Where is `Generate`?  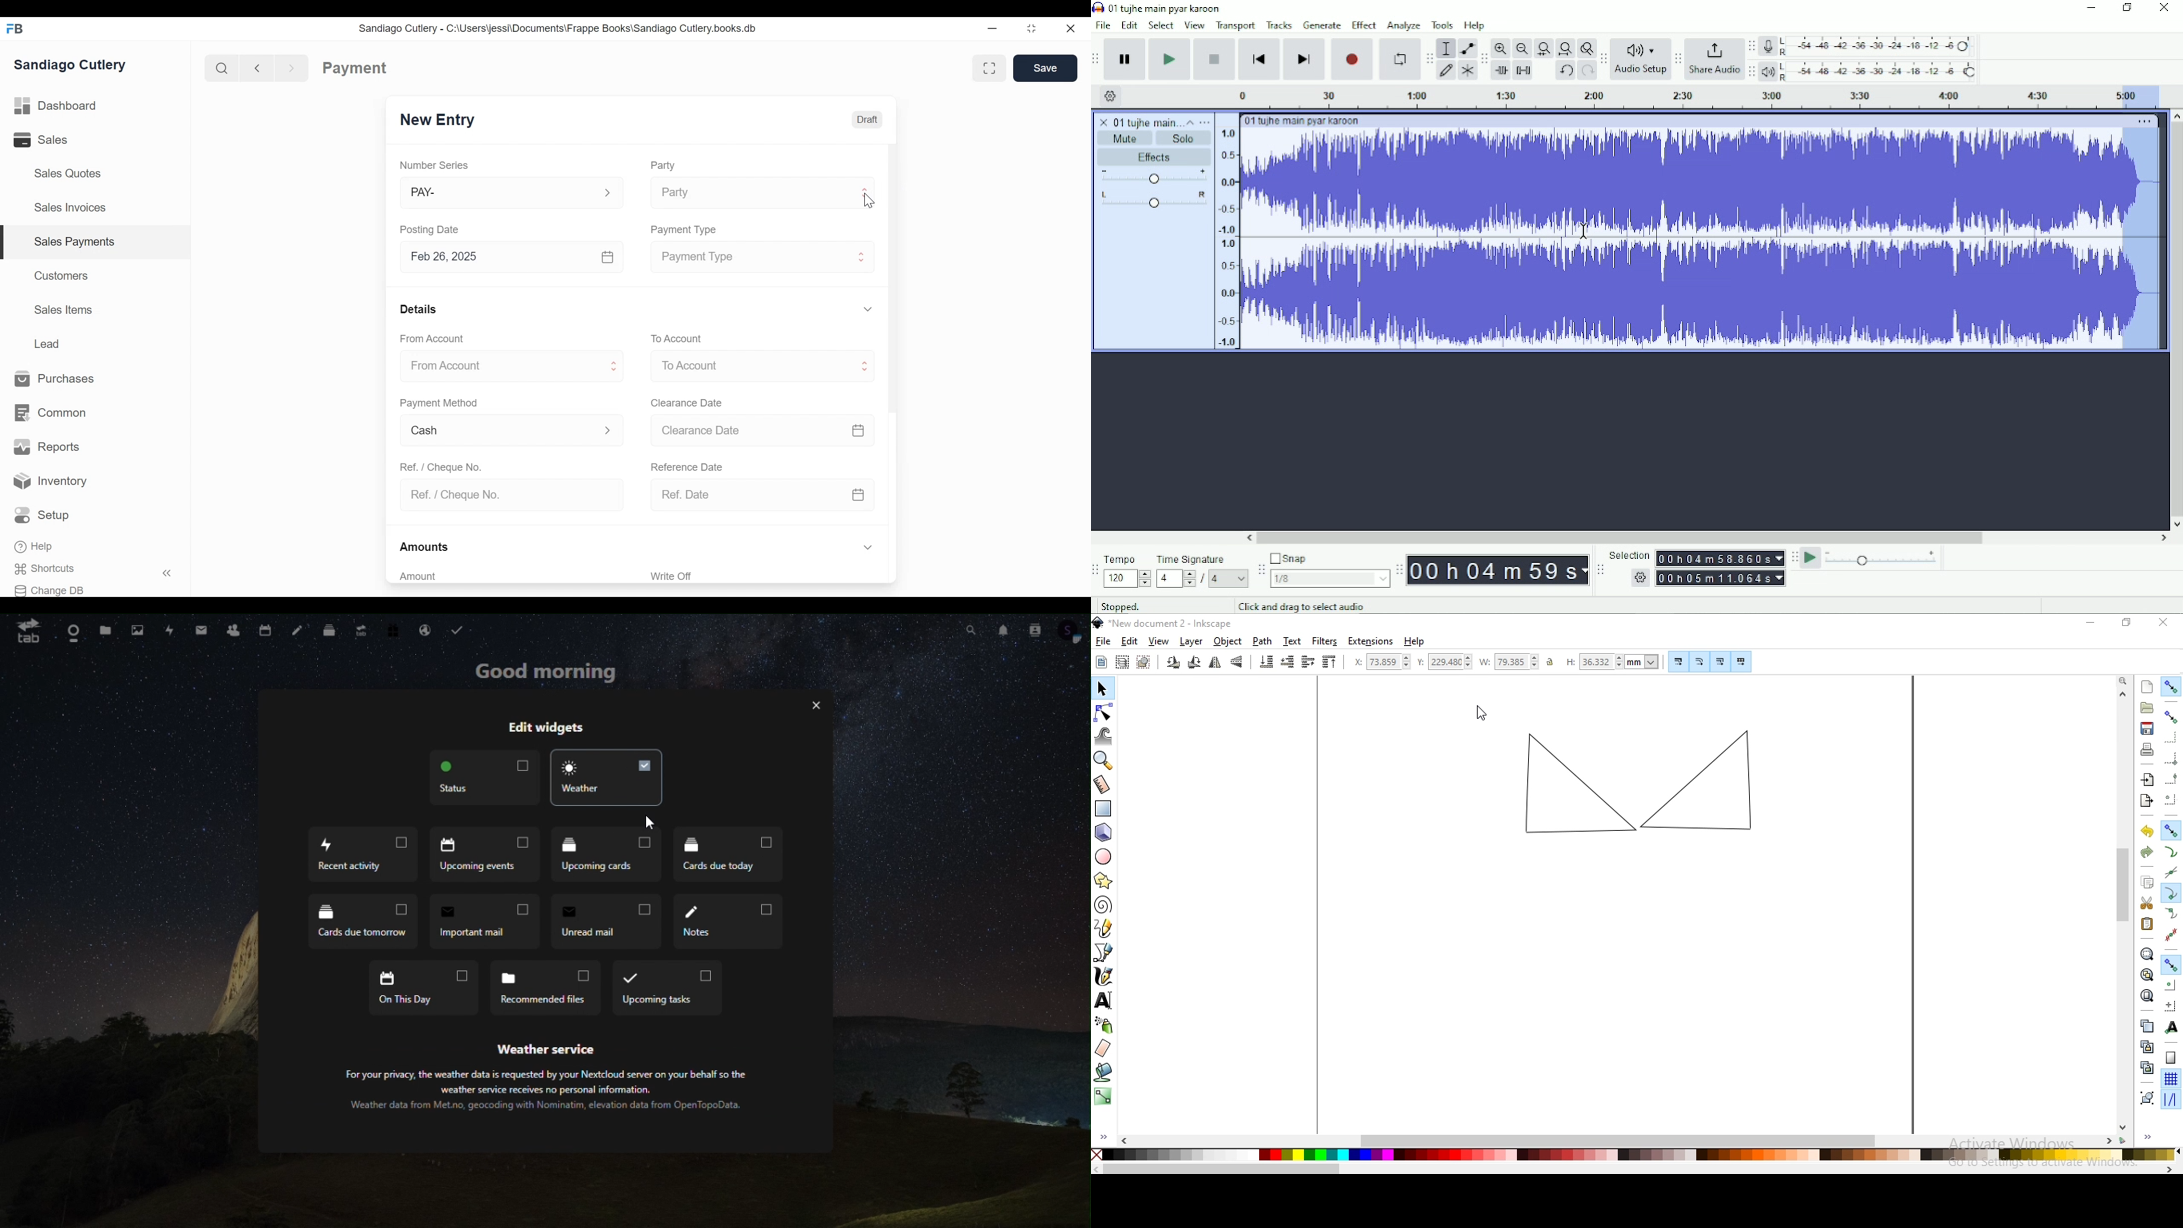 Generate is located at coordinates (1323, 24).